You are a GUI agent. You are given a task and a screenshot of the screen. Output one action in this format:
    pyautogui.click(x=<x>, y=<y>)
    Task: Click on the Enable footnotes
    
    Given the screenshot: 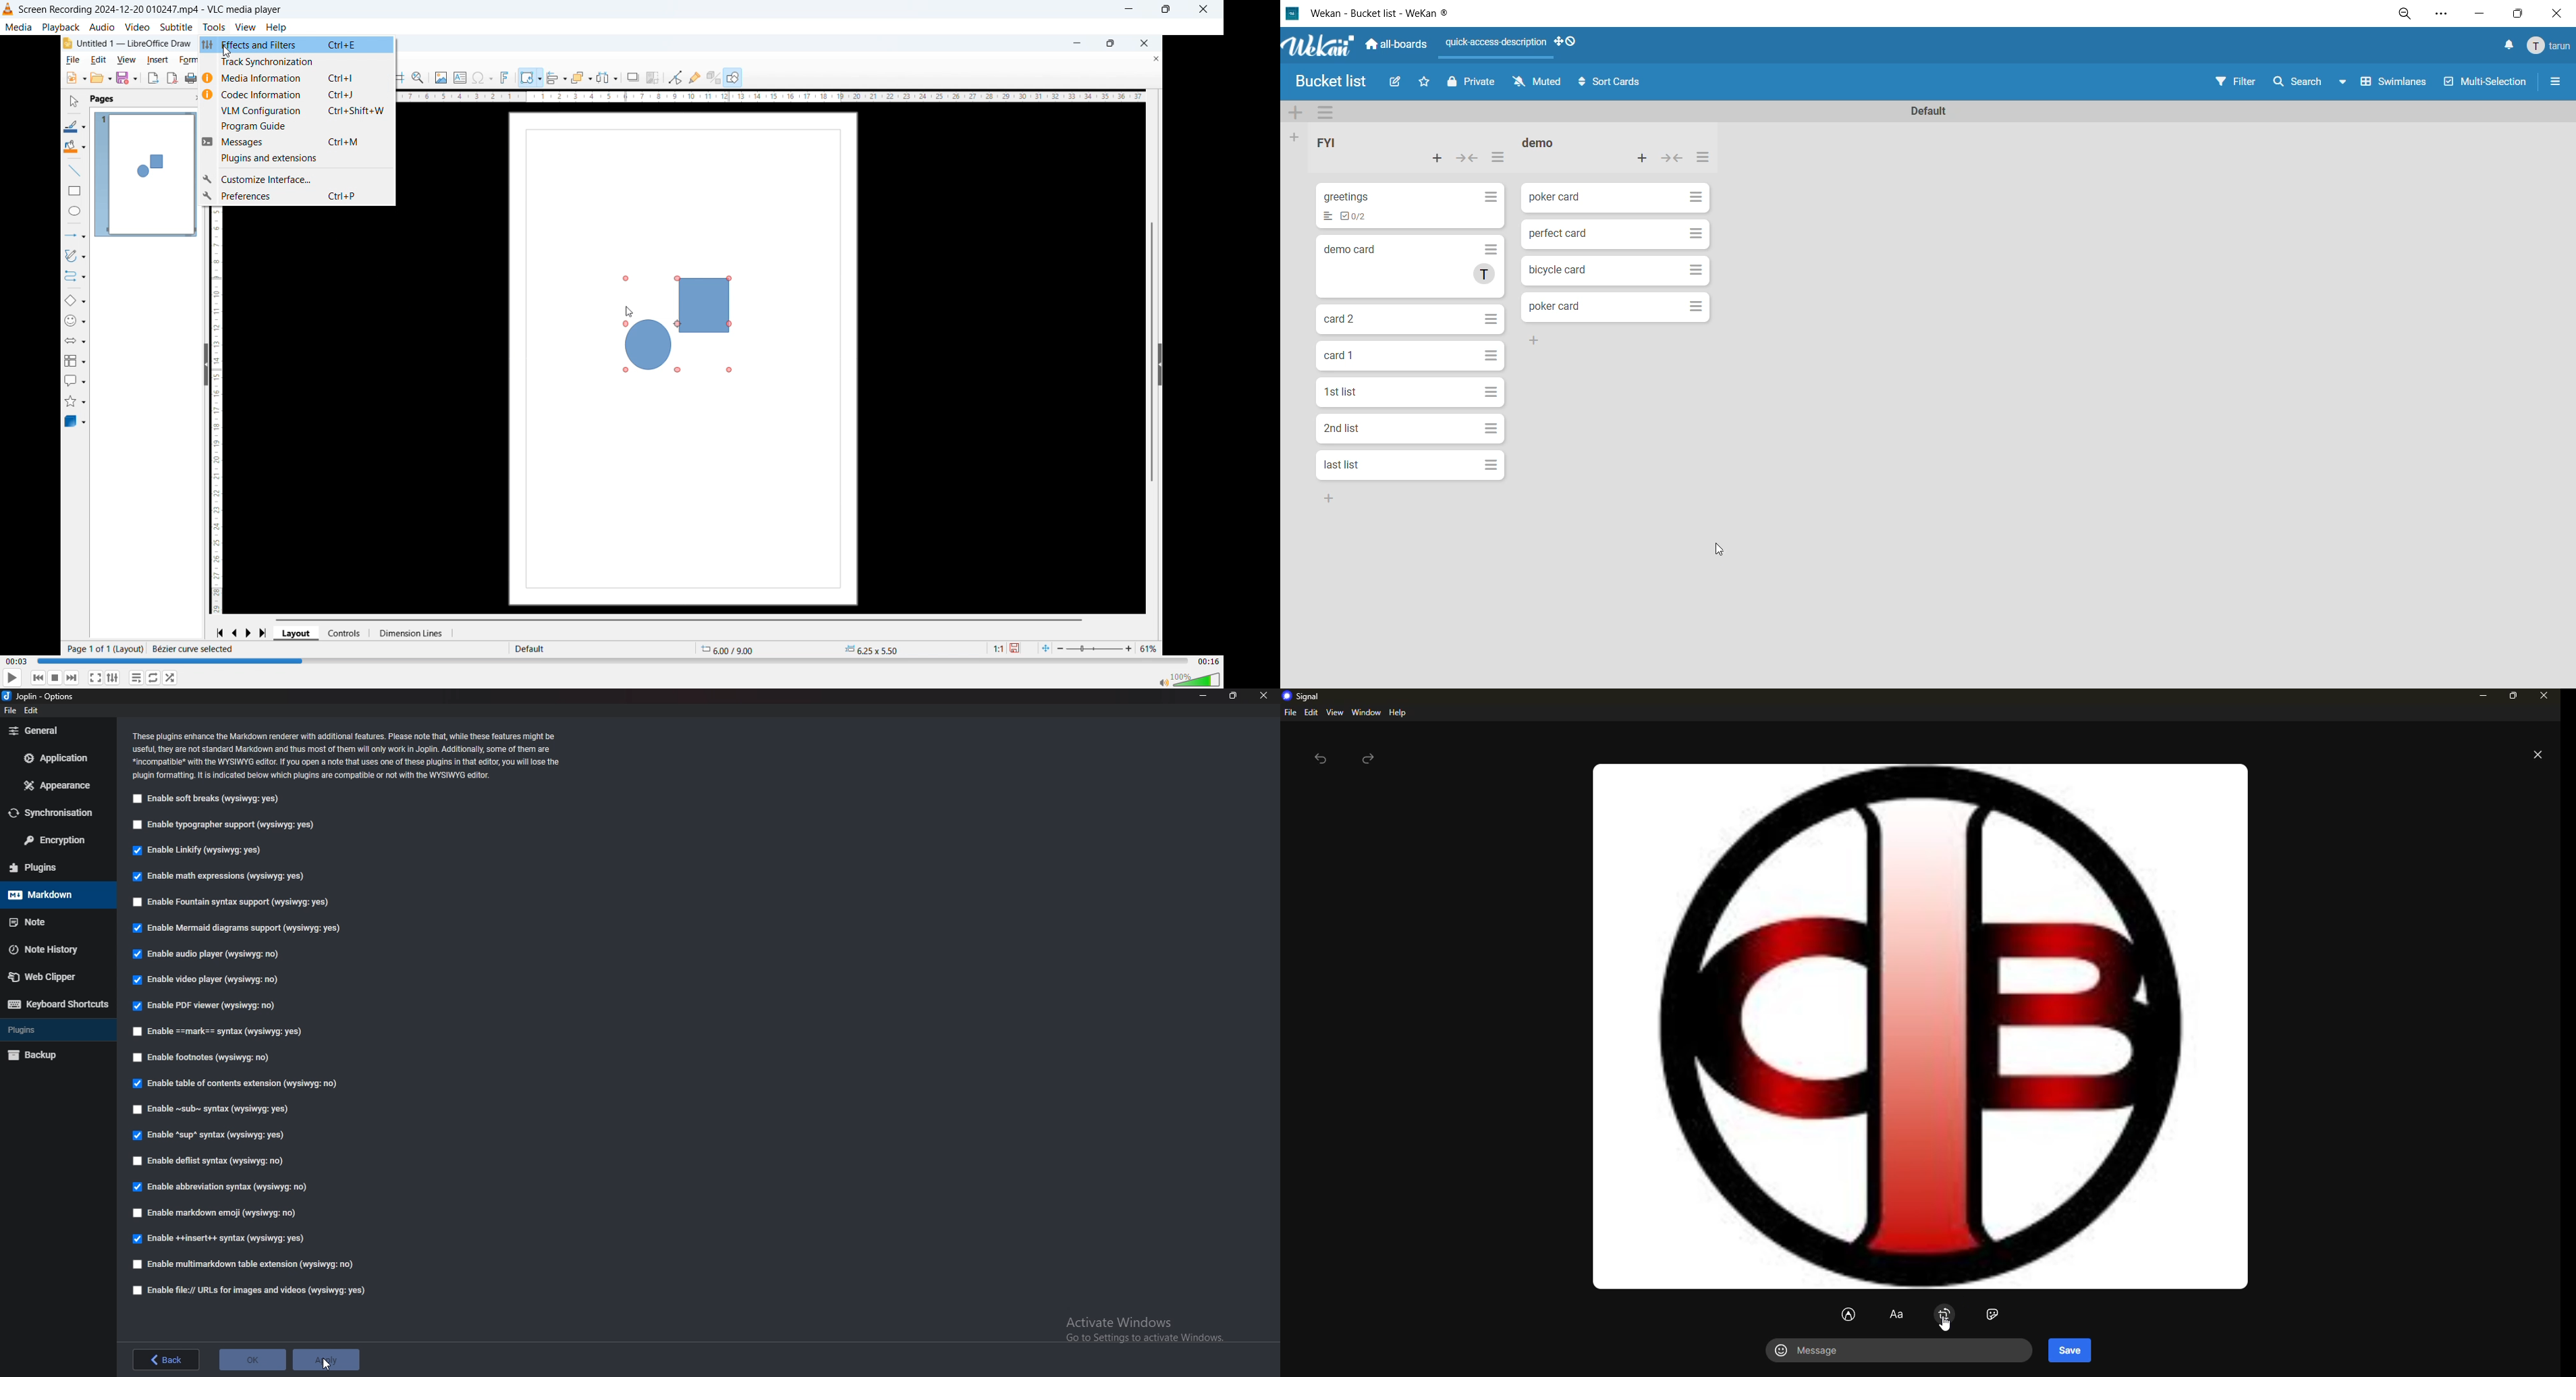 What is the action you would take?
    pyautogui.click(x=204, y=1057)
    